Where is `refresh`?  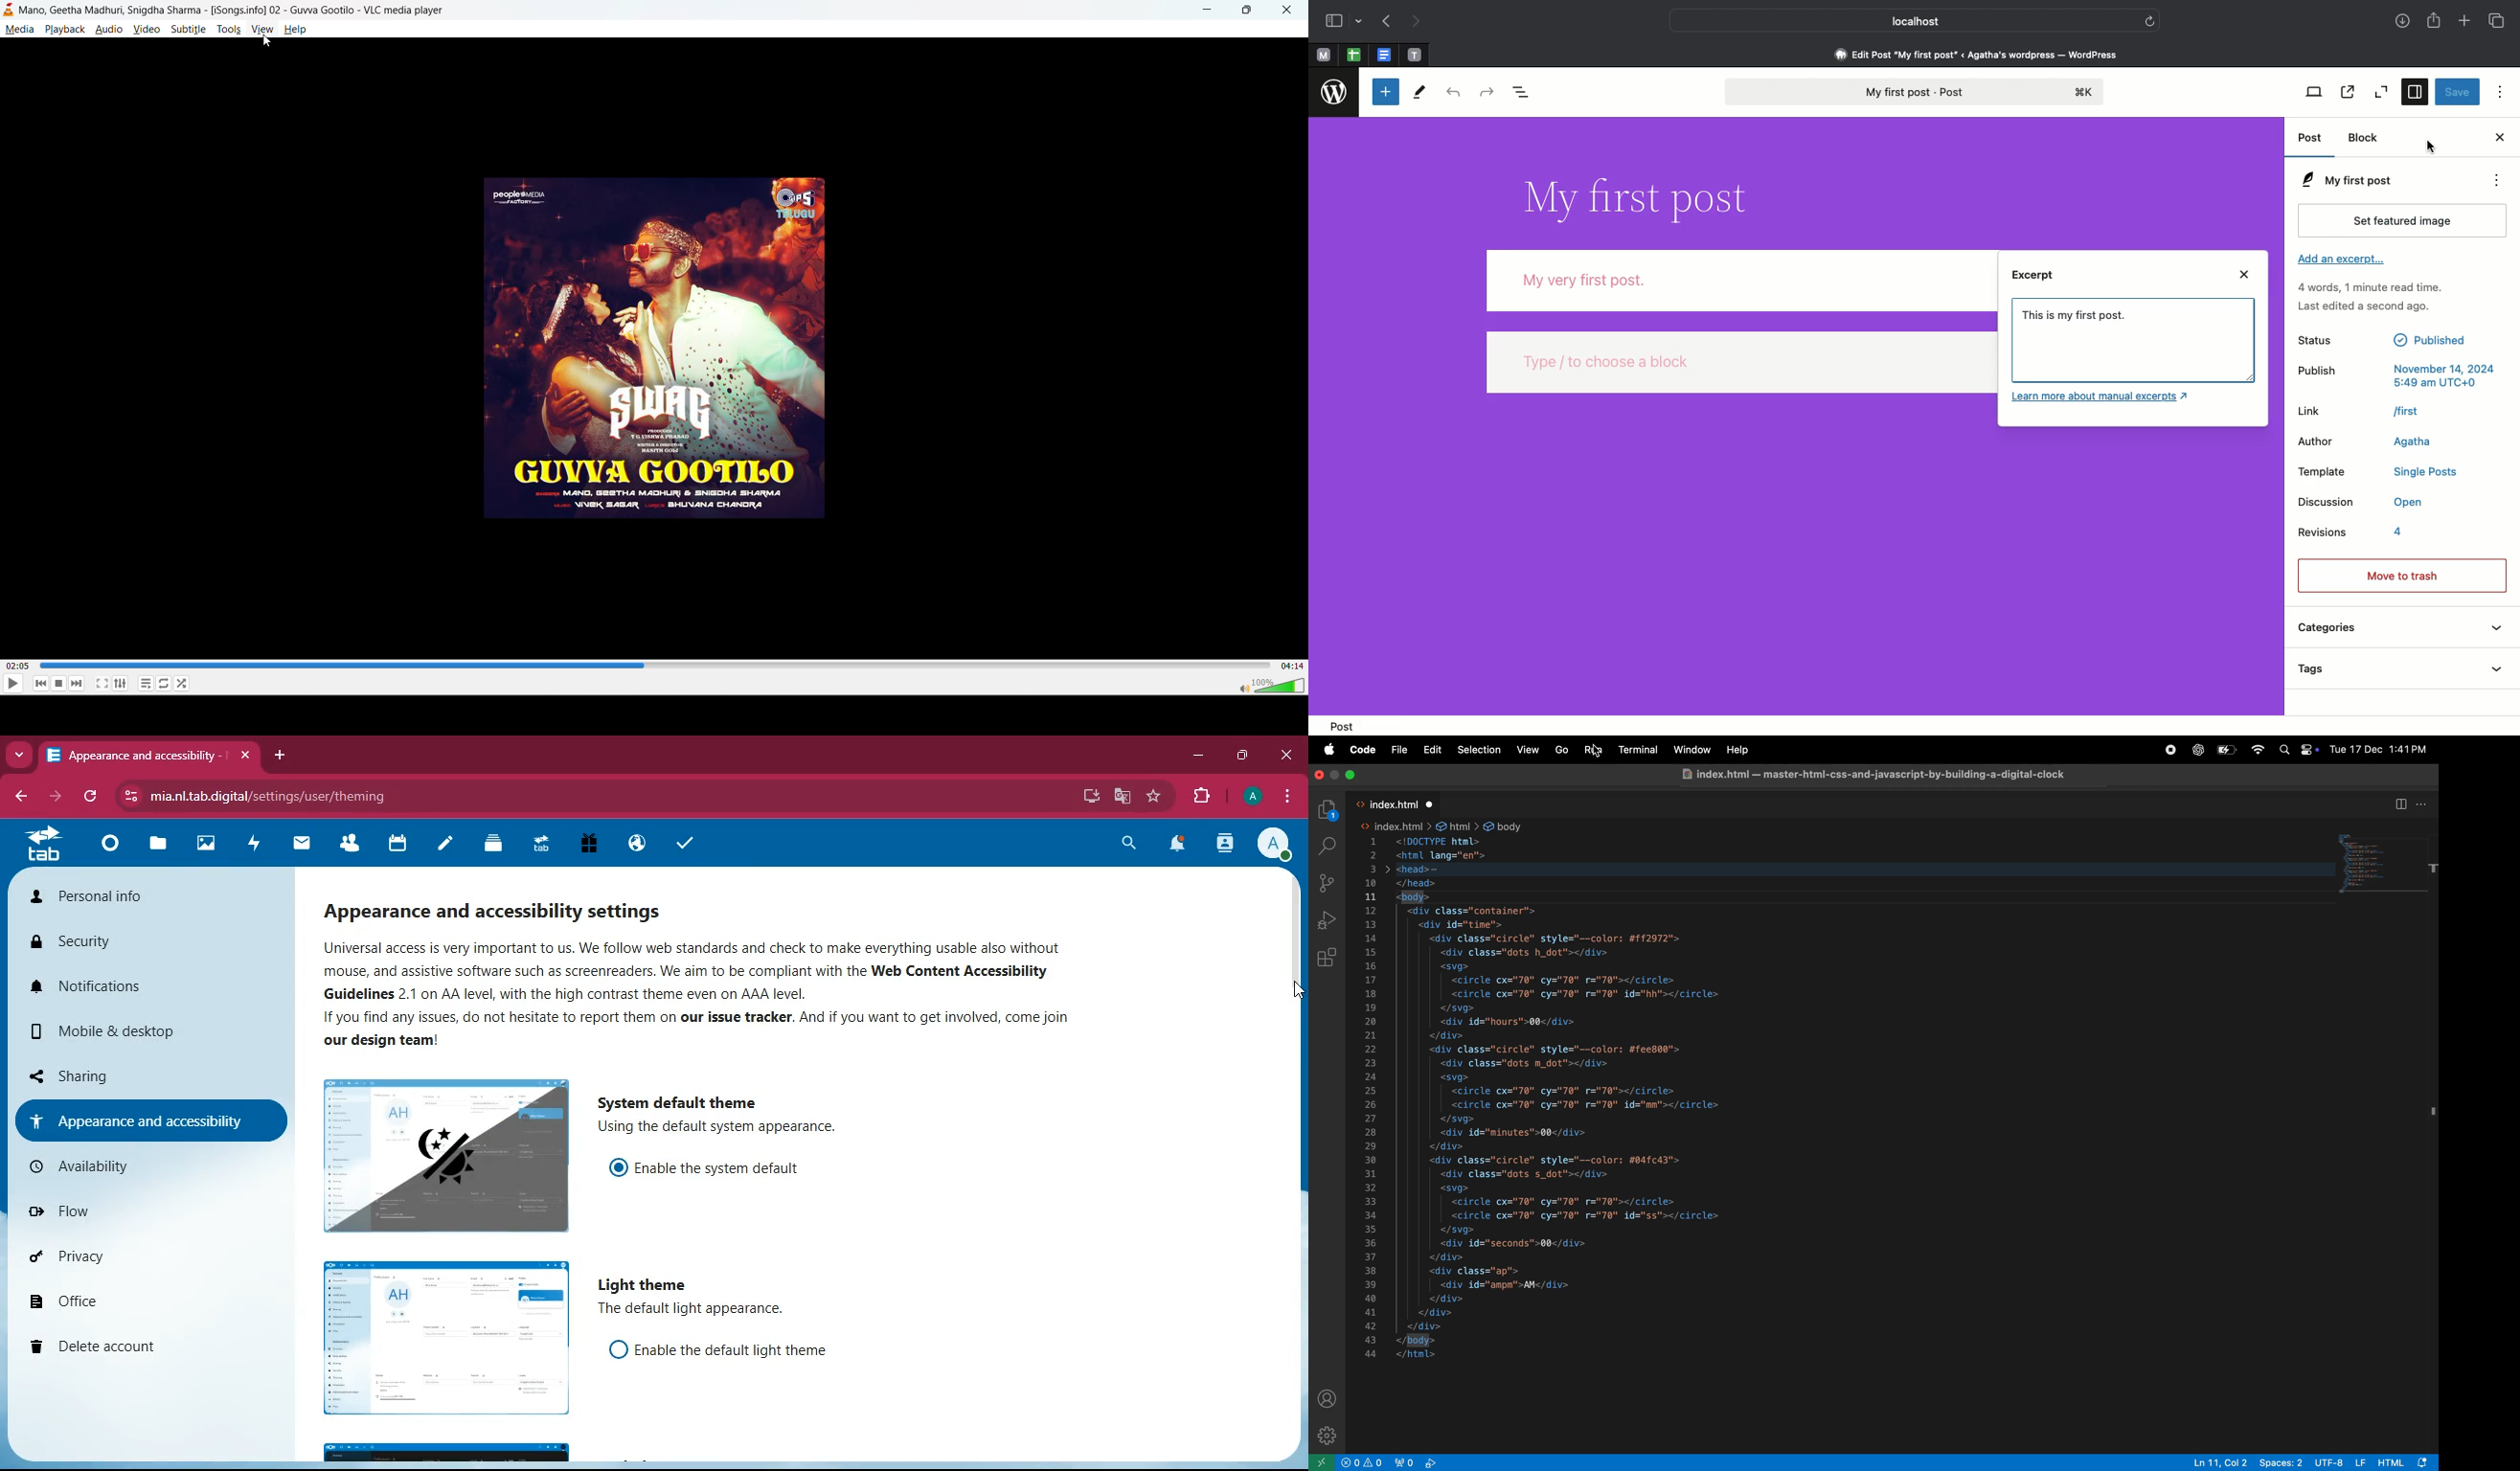 refresh is located at coordinates (90, 796).